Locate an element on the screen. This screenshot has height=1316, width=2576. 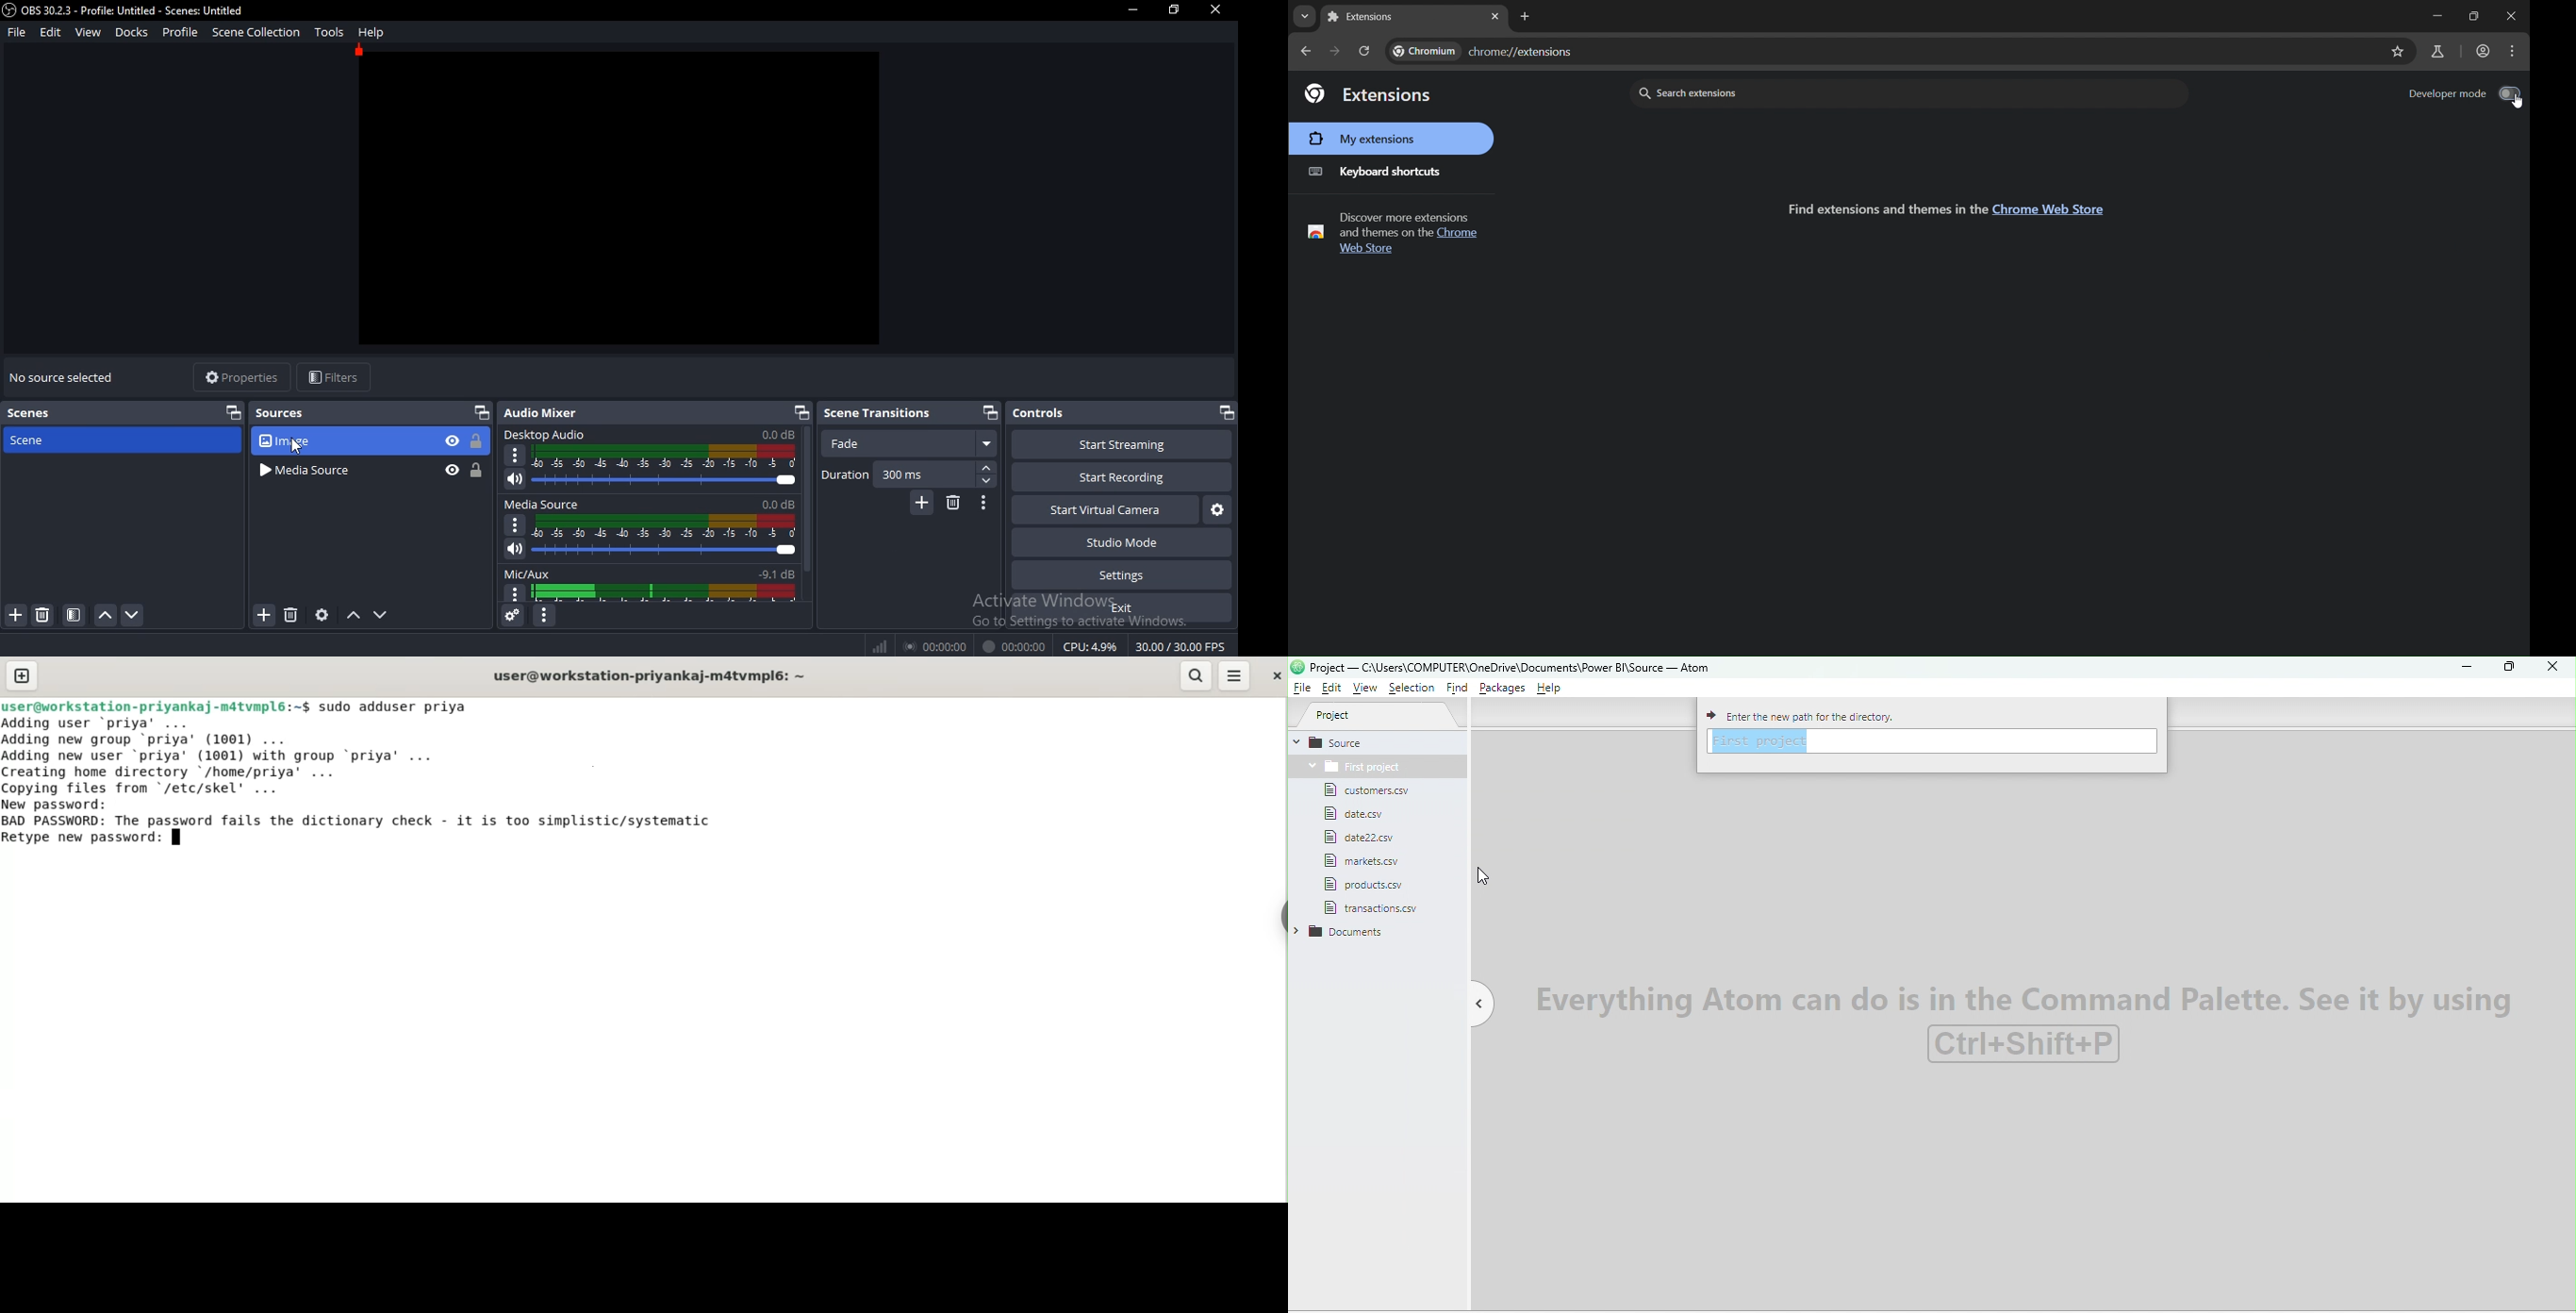
add source is located at coordinates (265, 614).